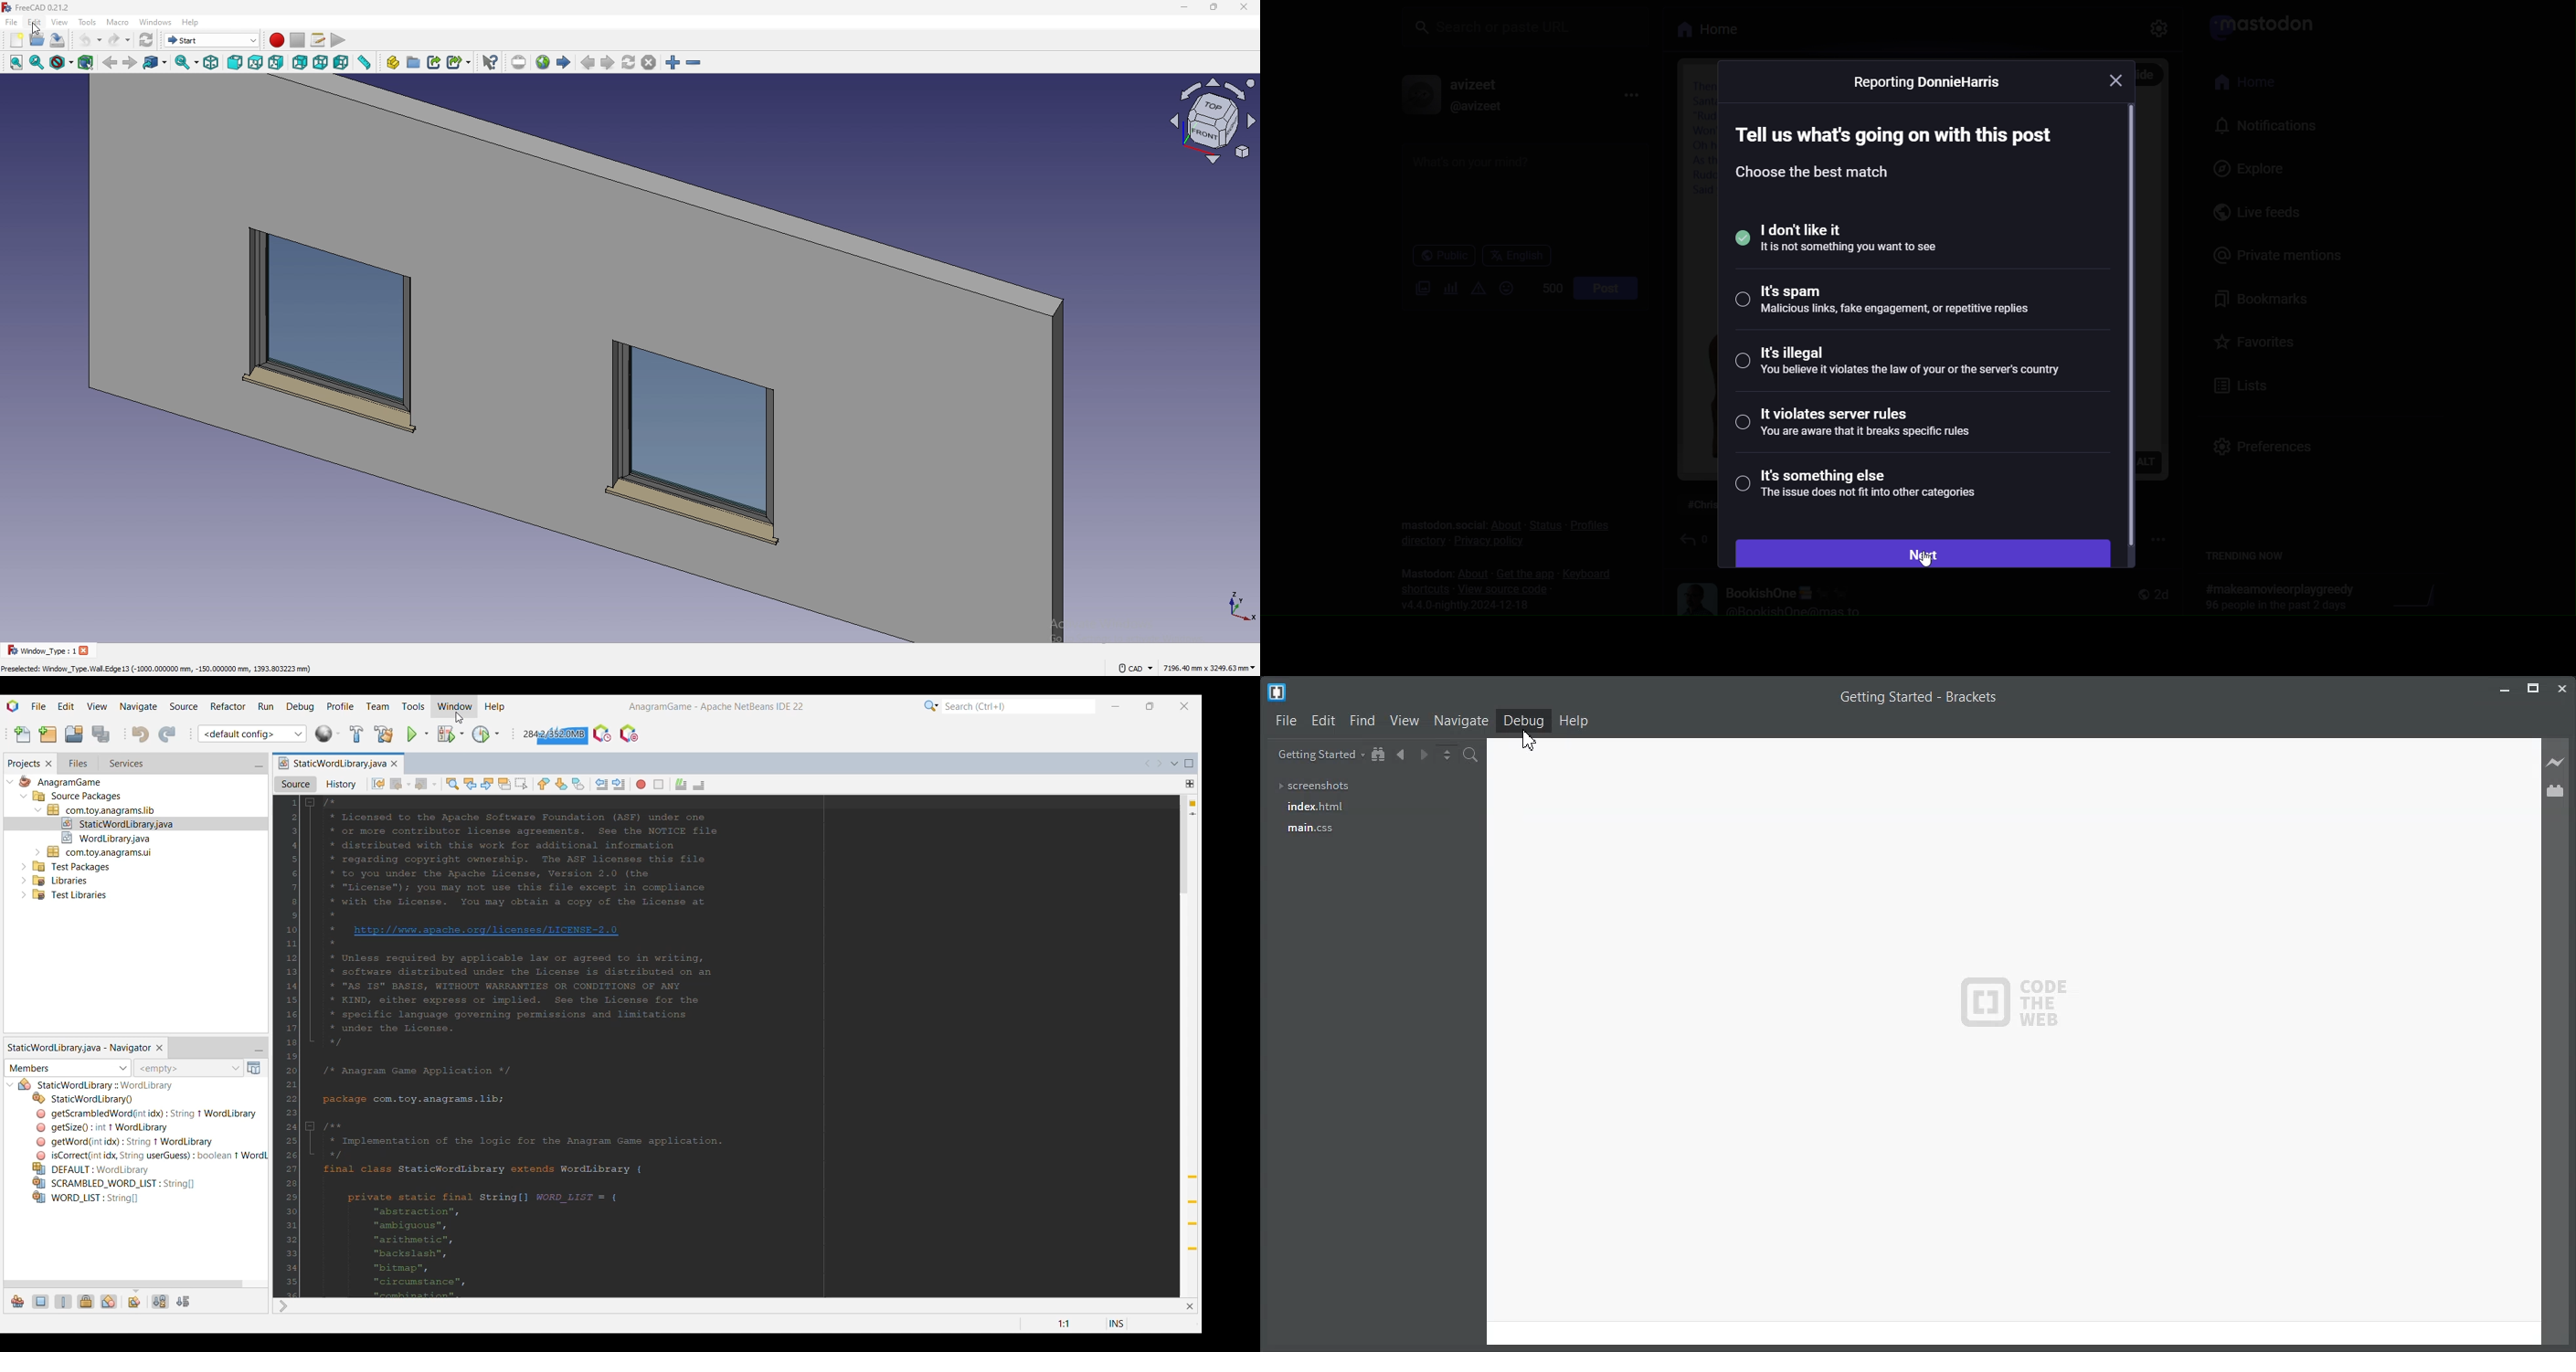  Describe the element at coordinates (87, 22) in the screenshot. I see `tools` at that location.